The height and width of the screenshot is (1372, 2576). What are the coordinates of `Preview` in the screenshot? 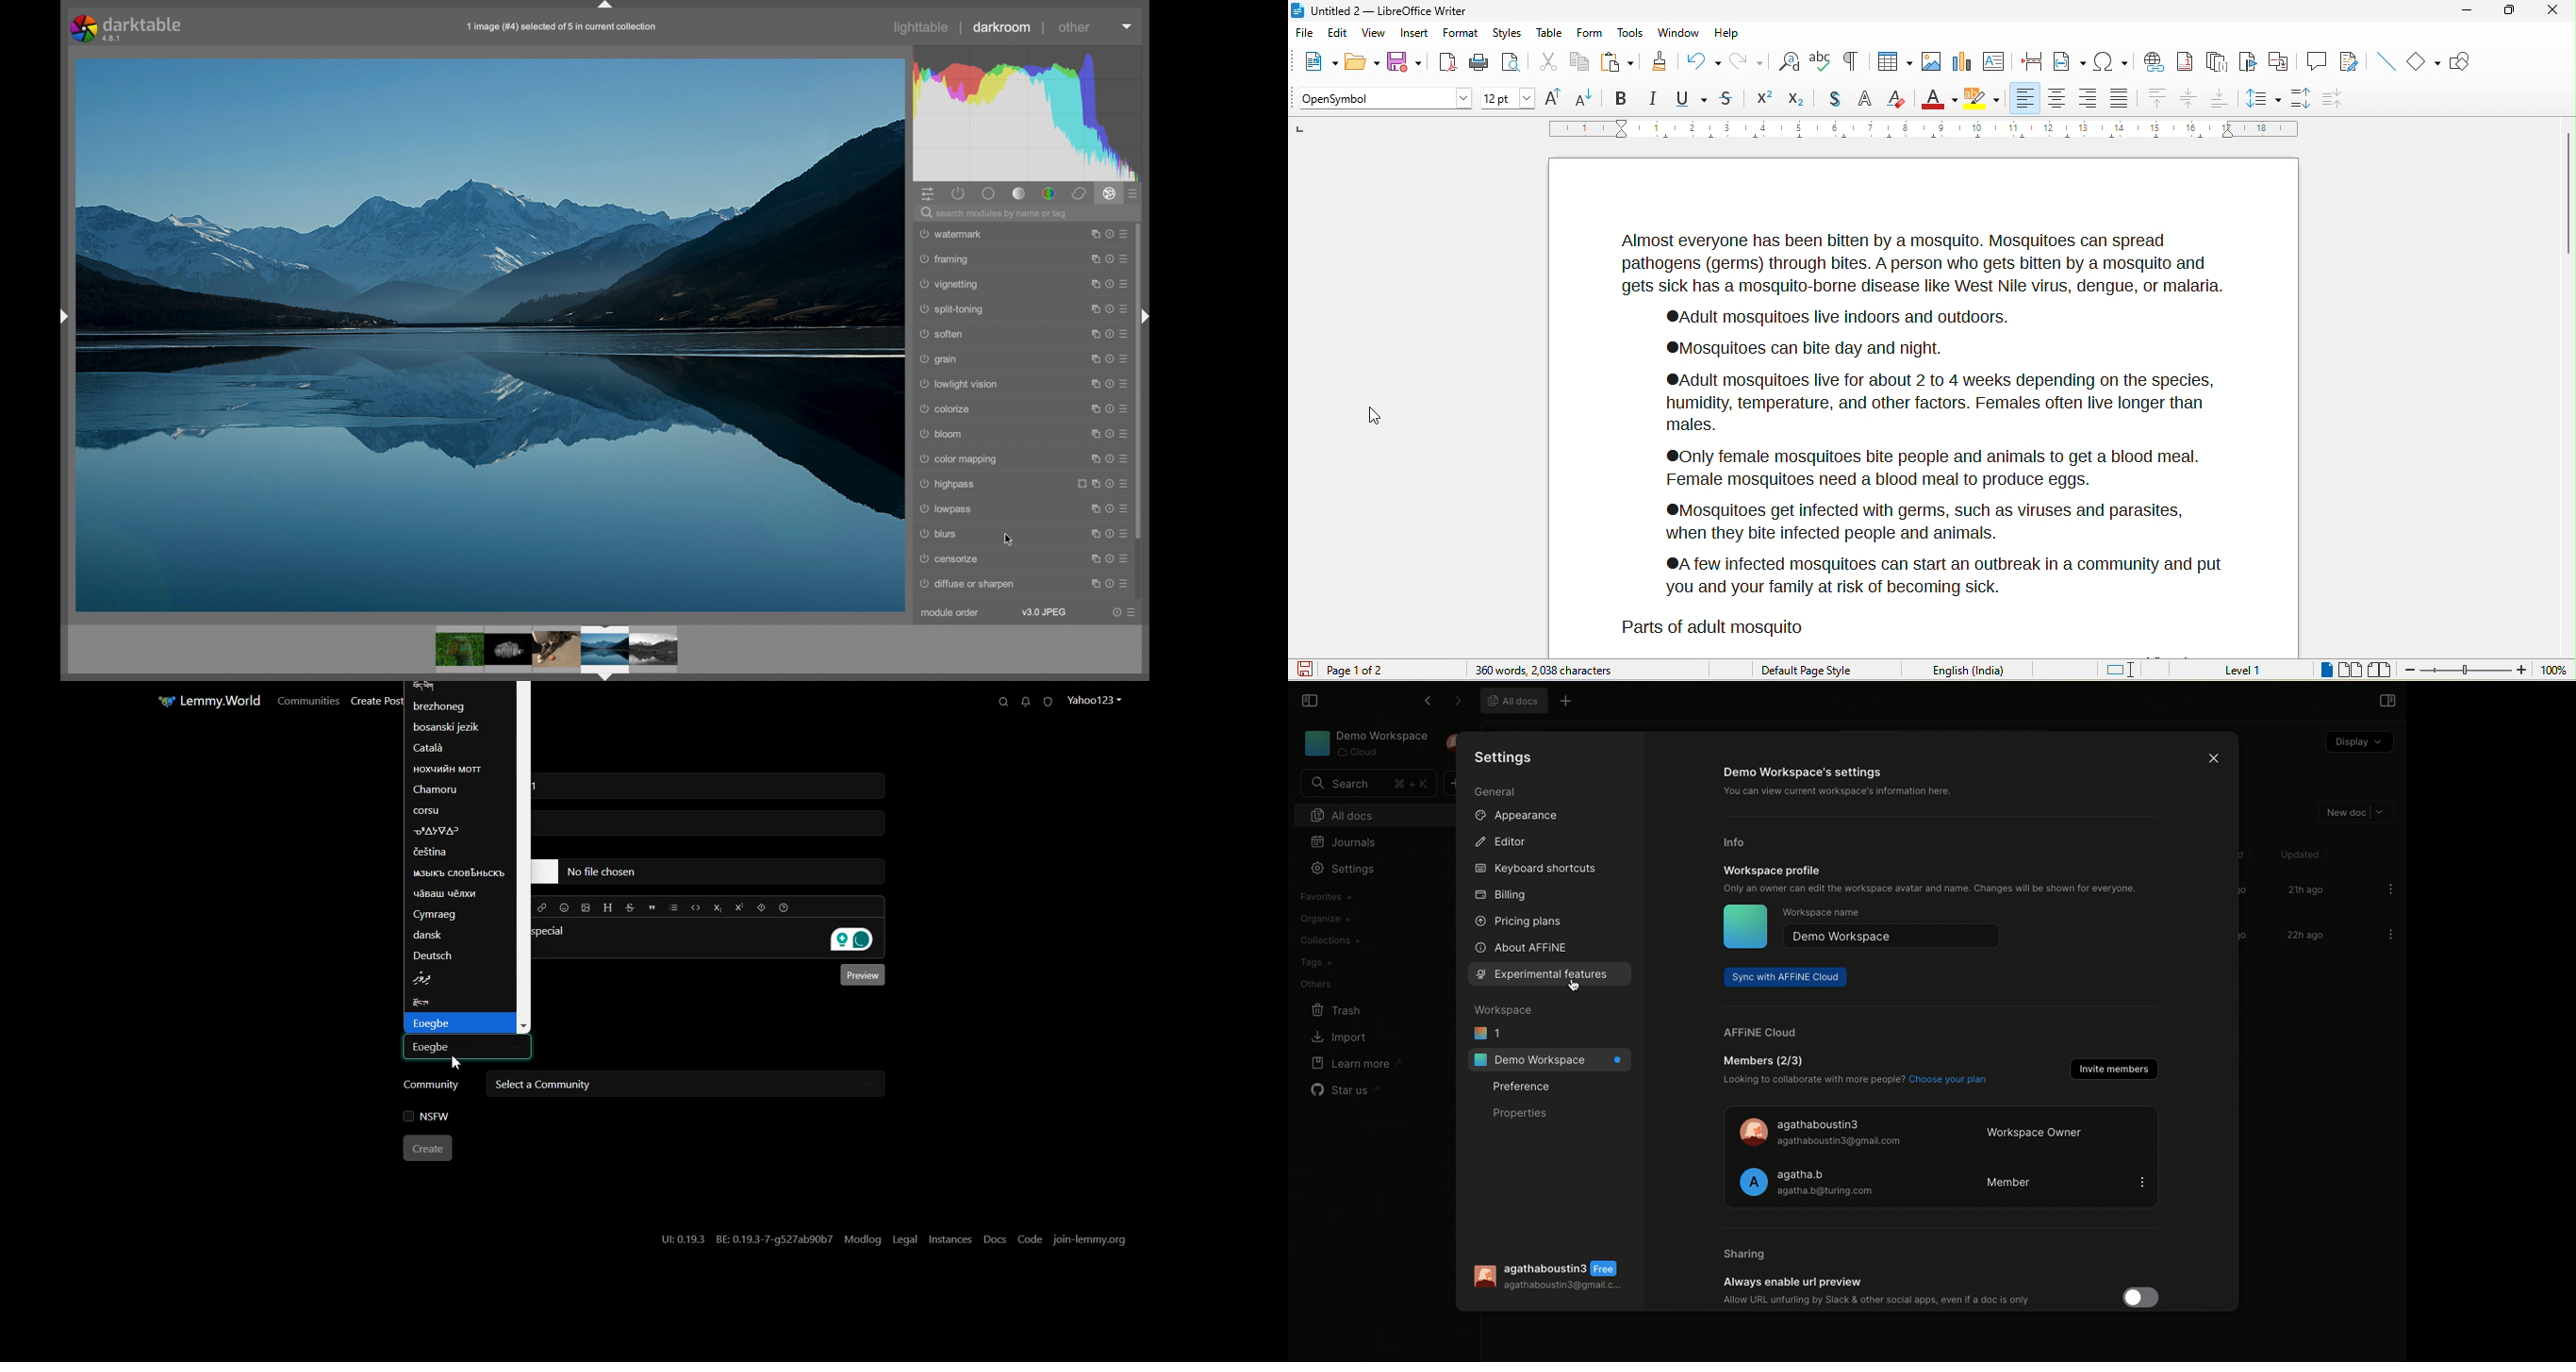 It's located at (863, 976).